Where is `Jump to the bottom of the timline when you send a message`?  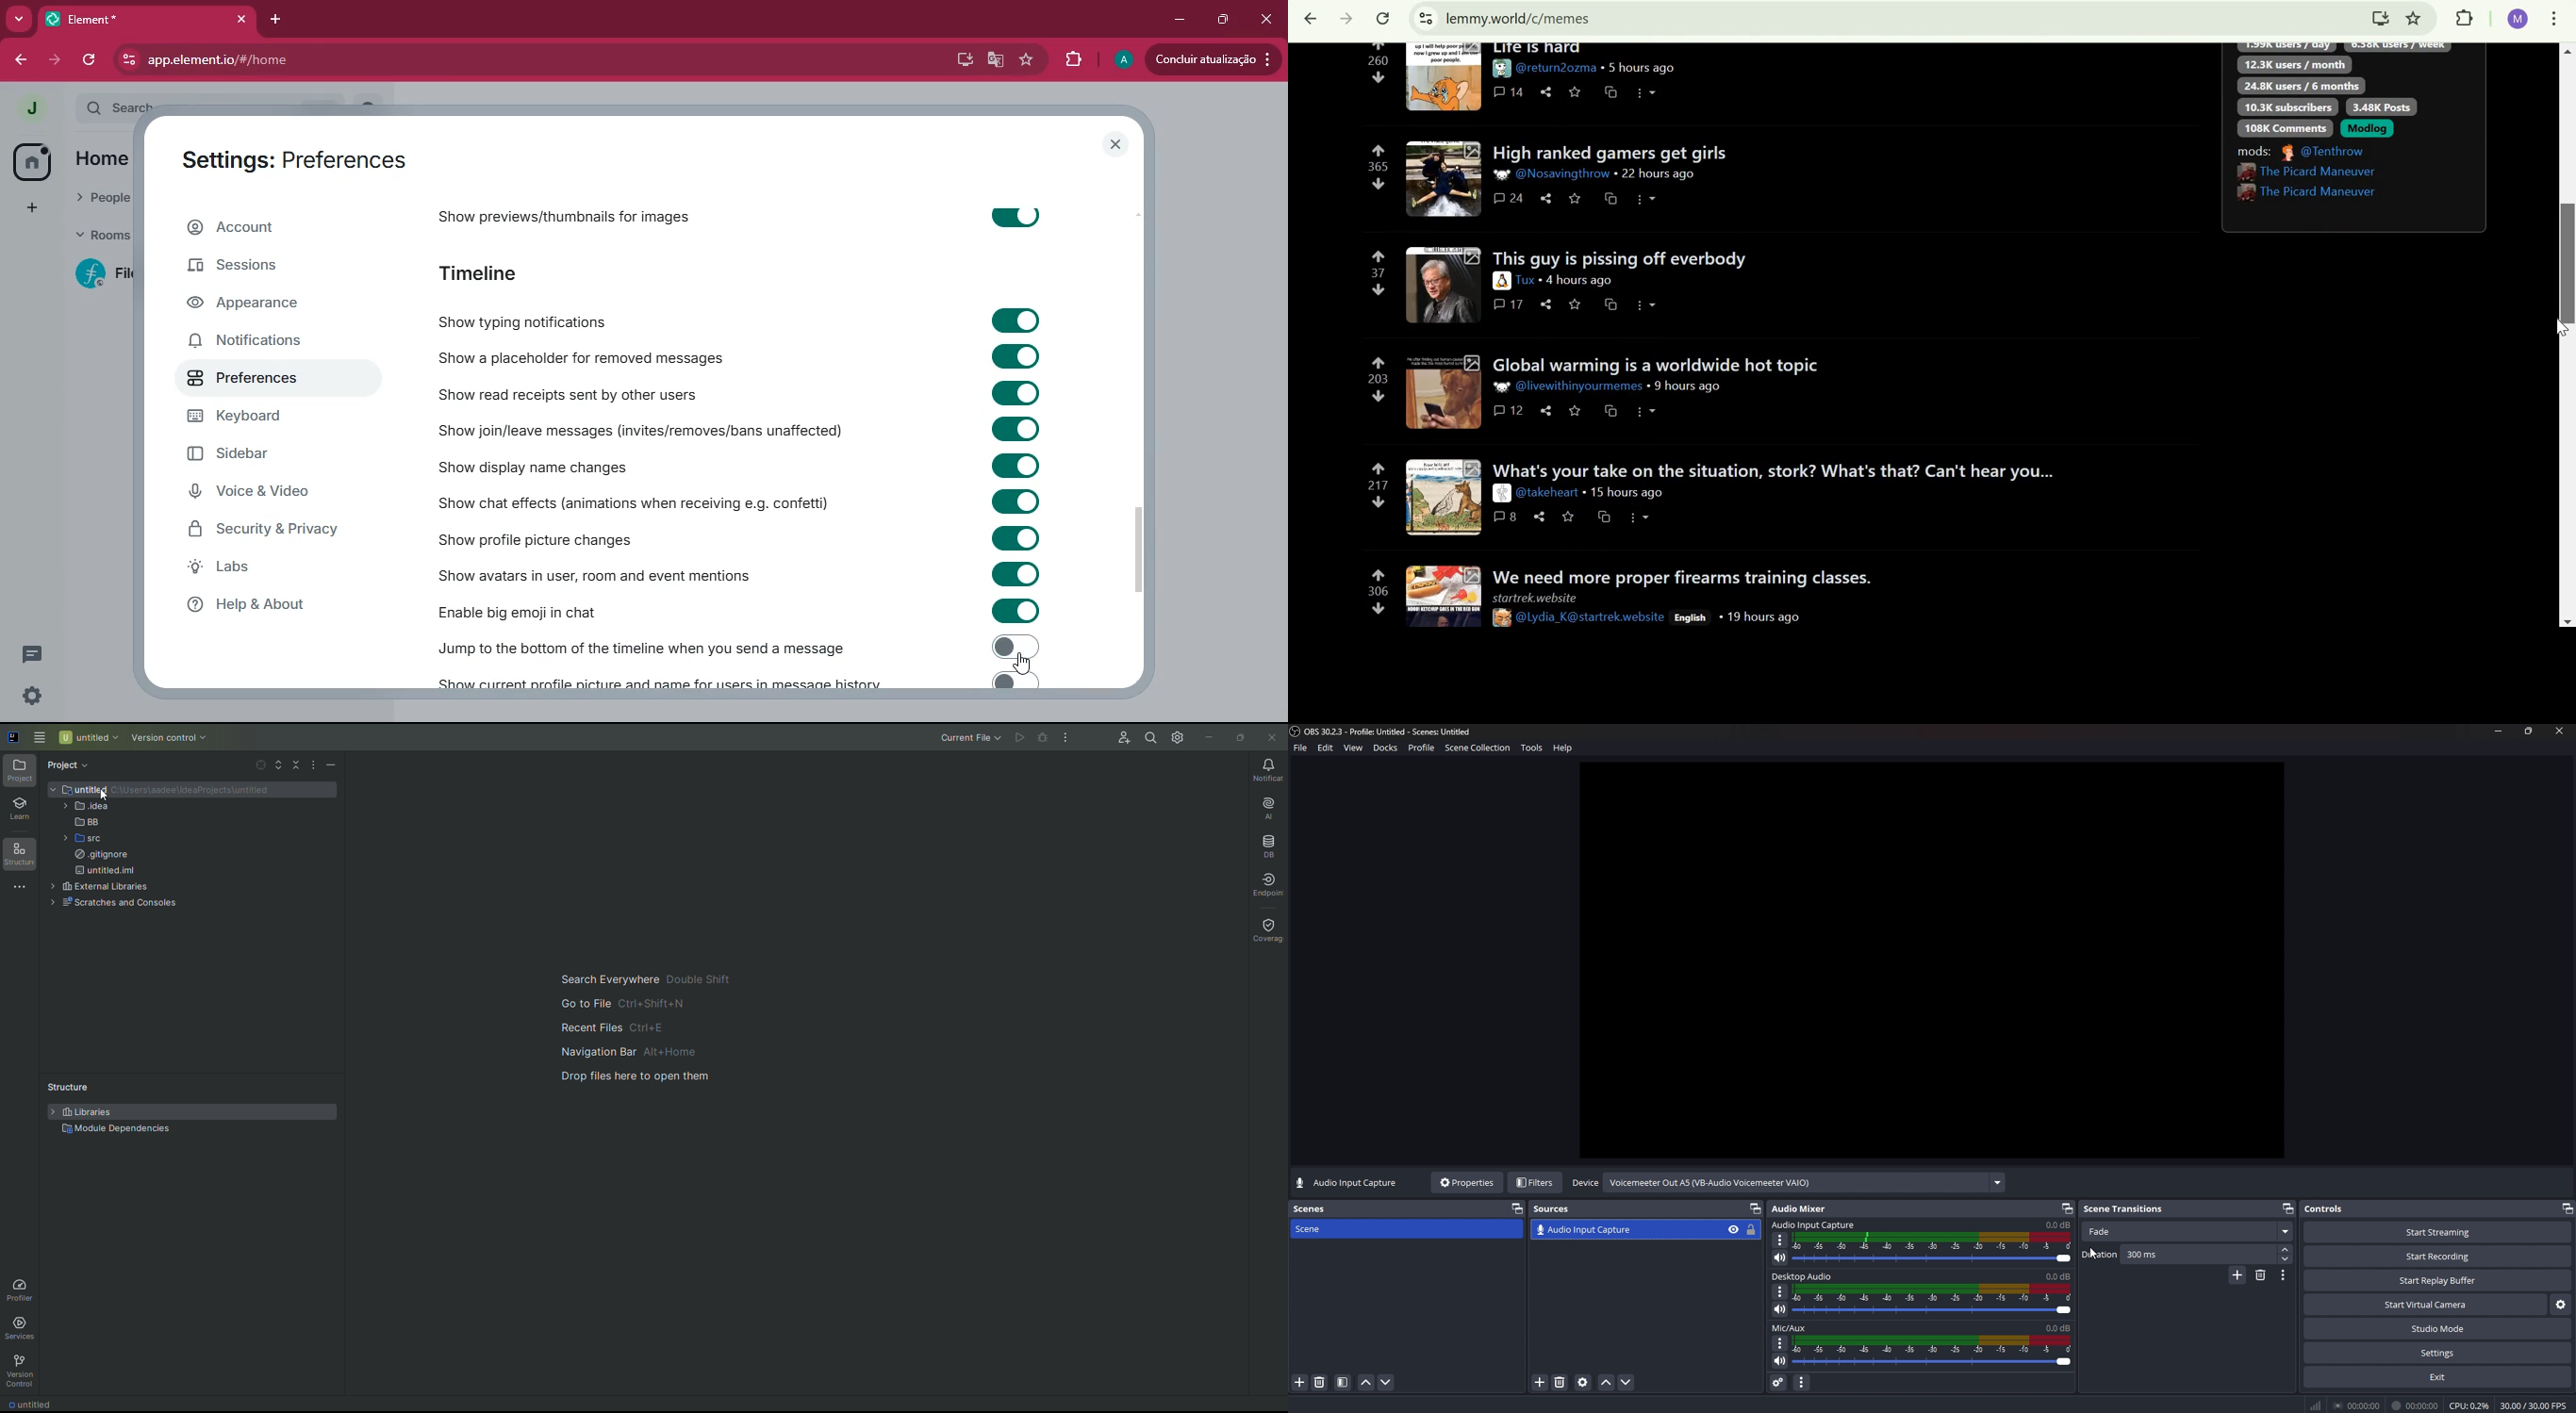 Jump to the bottom of the timline when you send a message is located at coordinates (641, 649).